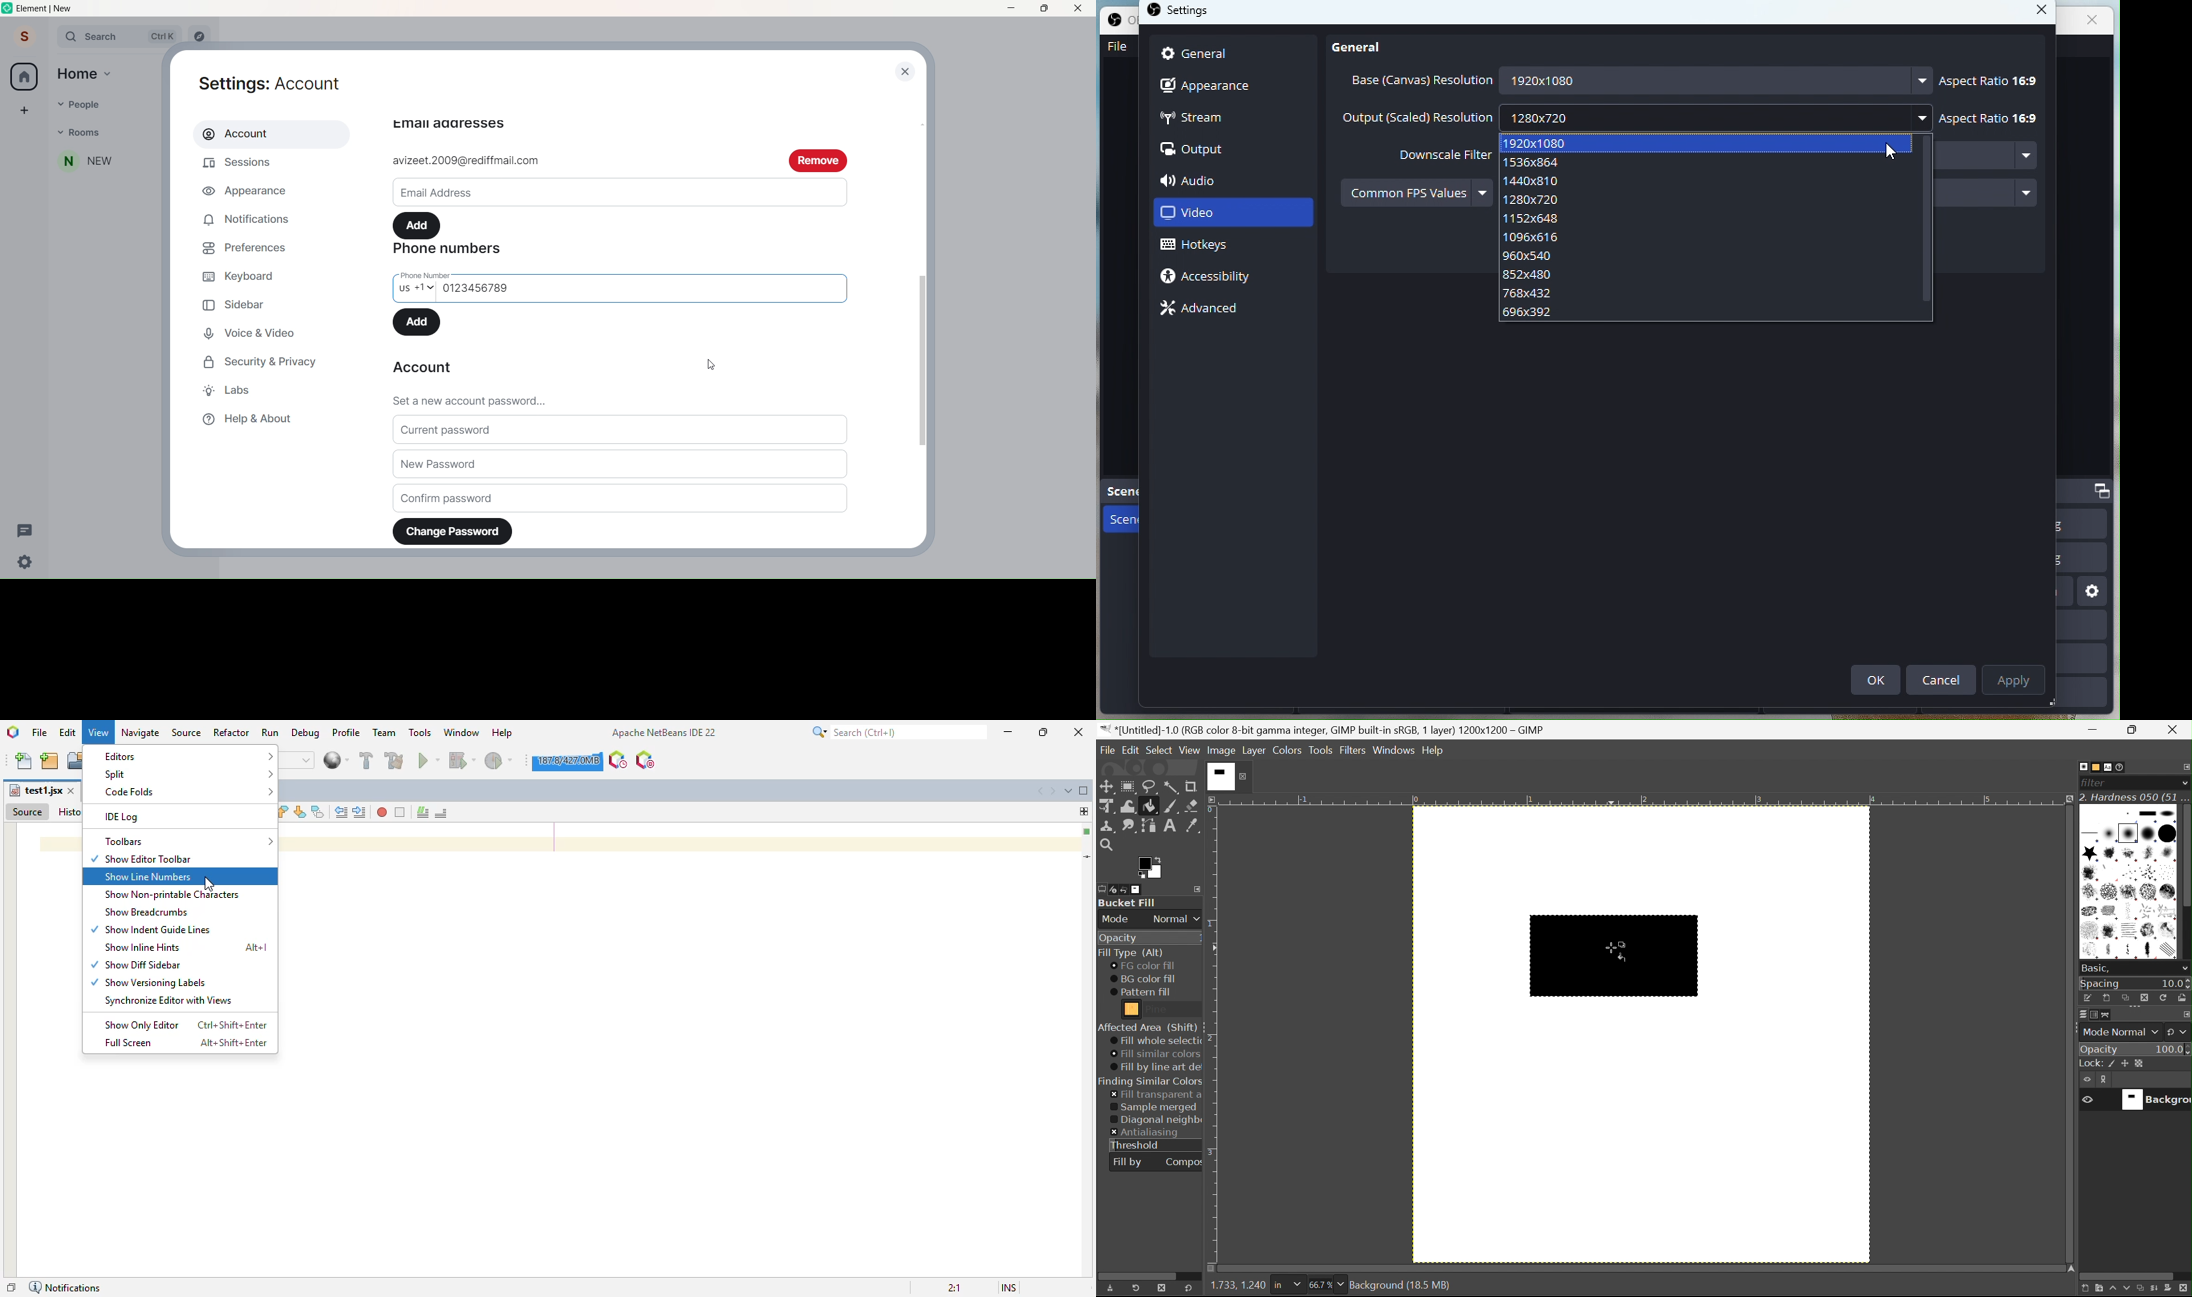 The width and height of the screenshot is (2212, 1316). What do you see at coordinates (1154, 1054) in the screenshot?
I see `Fill similar colors` at bounding box center [1154, 1054].